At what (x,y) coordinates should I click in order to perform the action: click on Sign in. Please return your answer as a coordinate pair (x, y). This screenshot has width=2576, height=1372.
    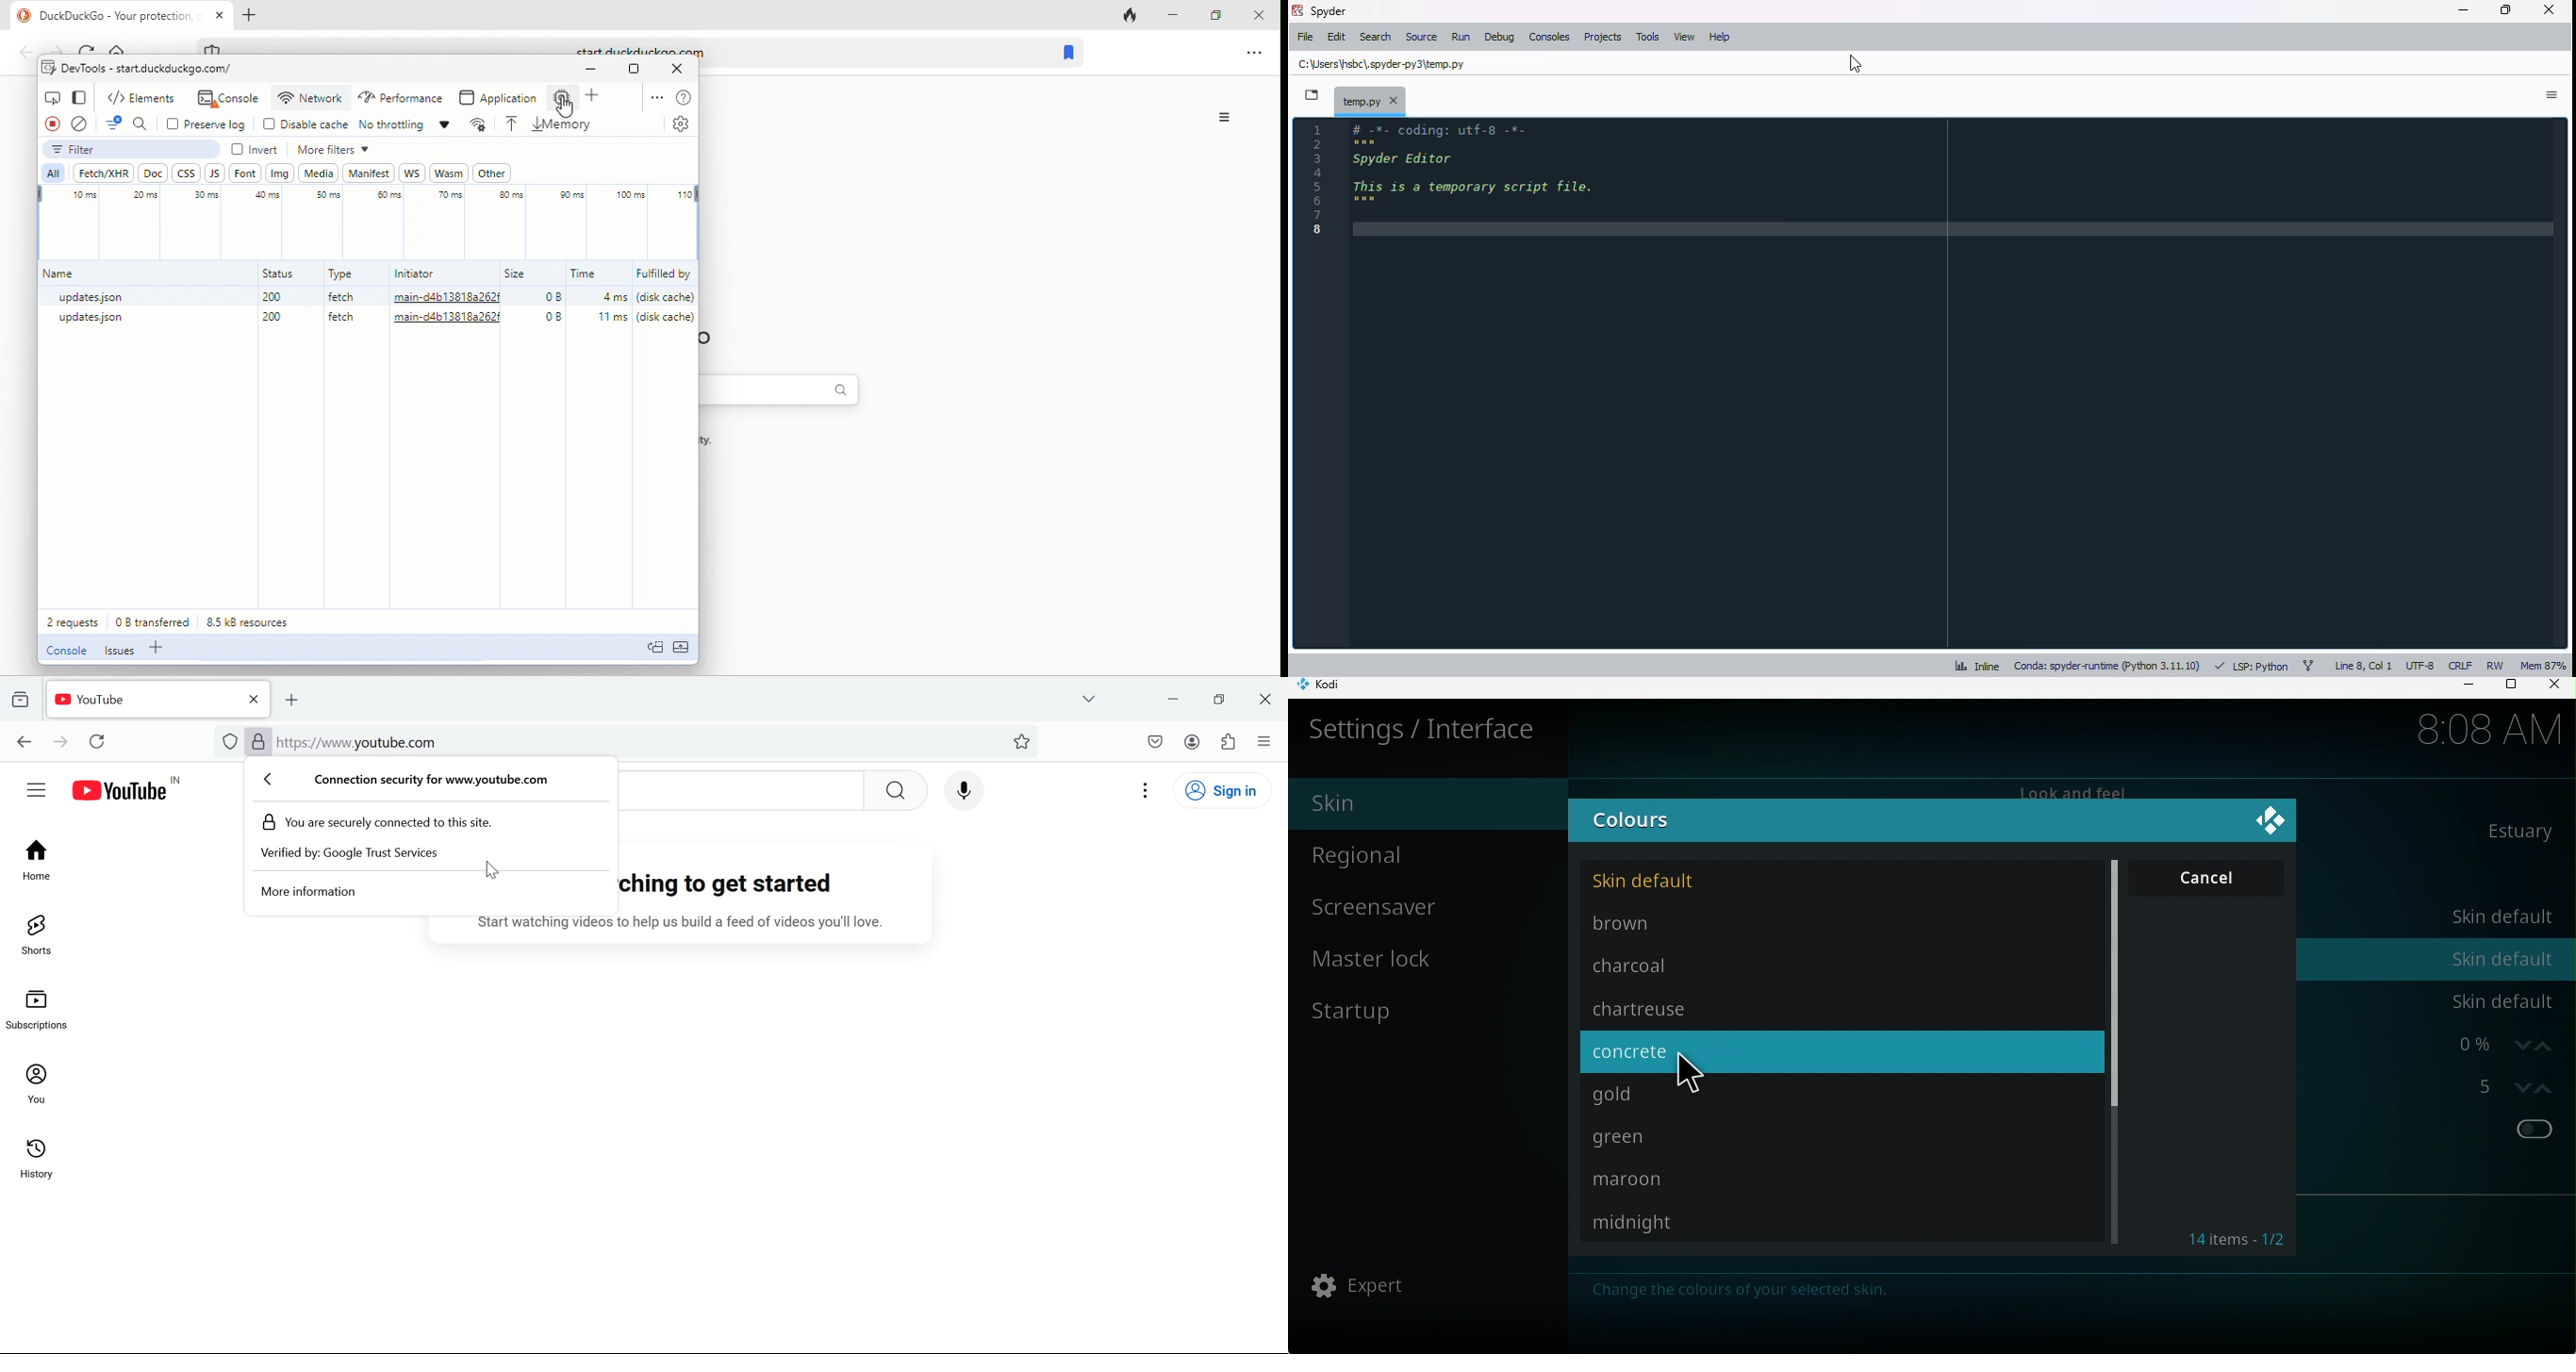
    Looking at the image, I should click on (1230, 790).